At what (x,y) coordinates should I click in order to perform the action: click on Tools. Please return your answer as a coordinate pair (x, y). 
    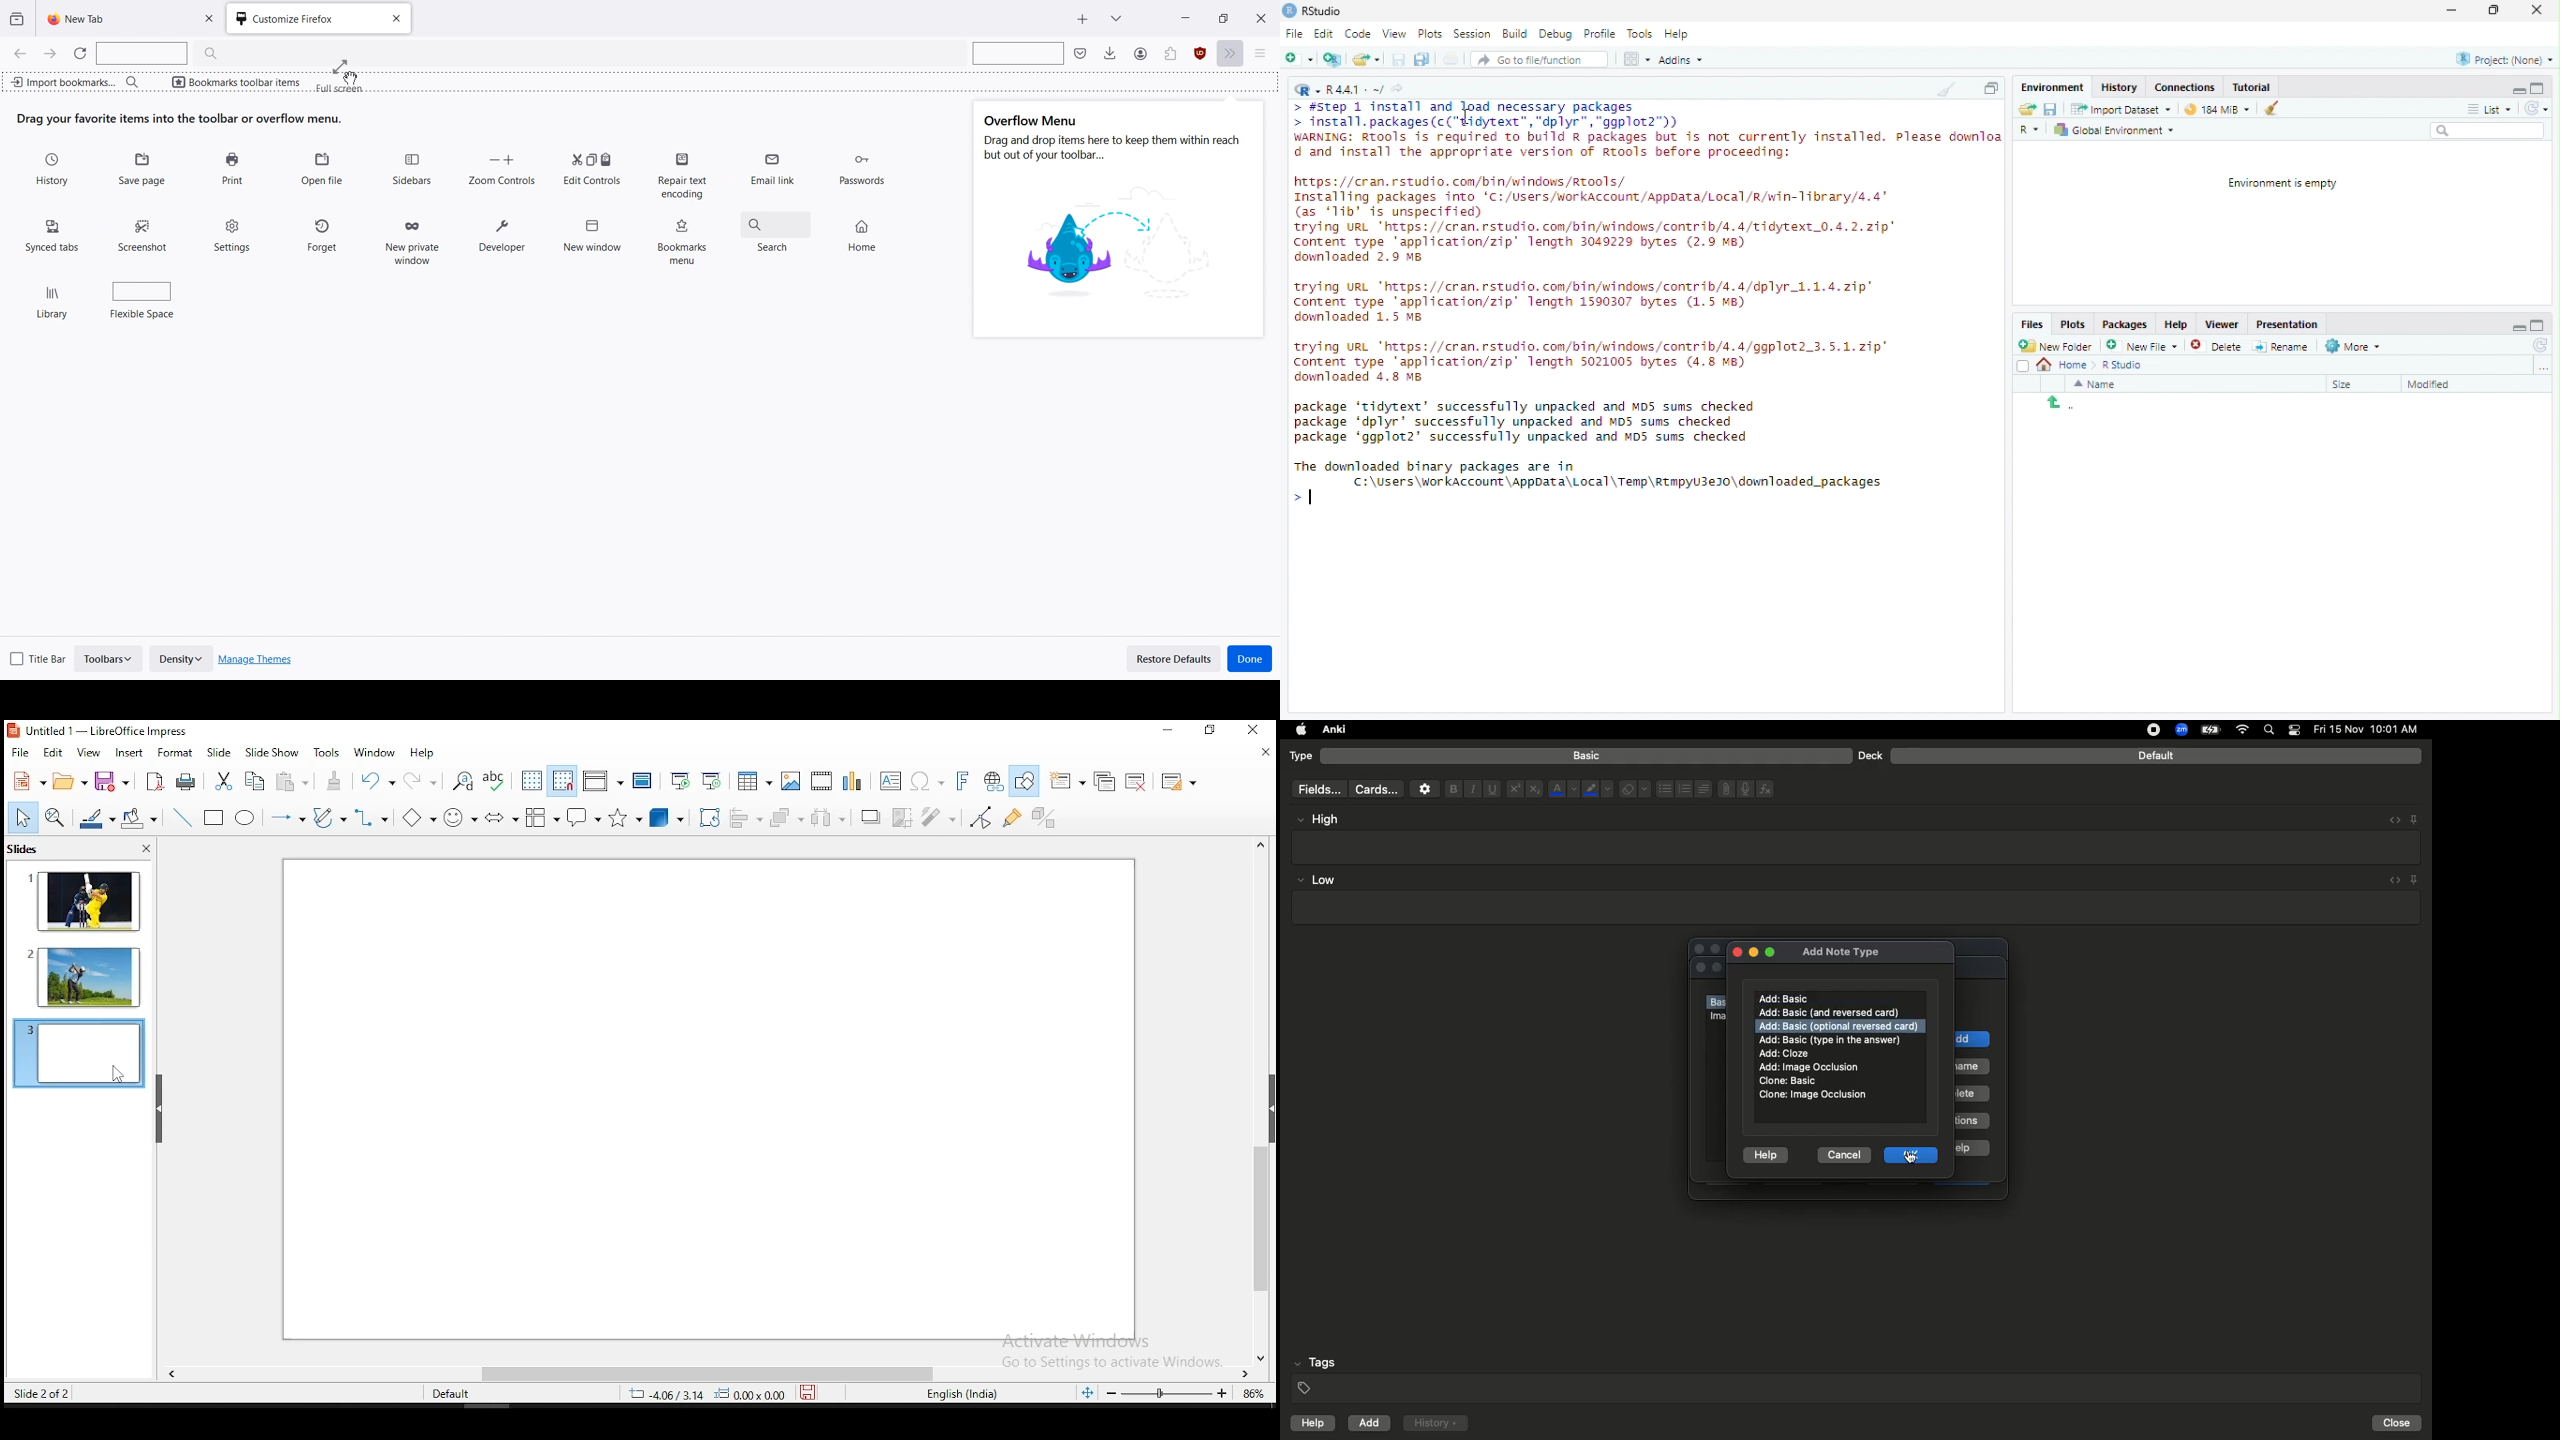
    Looking at the image, I should click on (1640, 34).